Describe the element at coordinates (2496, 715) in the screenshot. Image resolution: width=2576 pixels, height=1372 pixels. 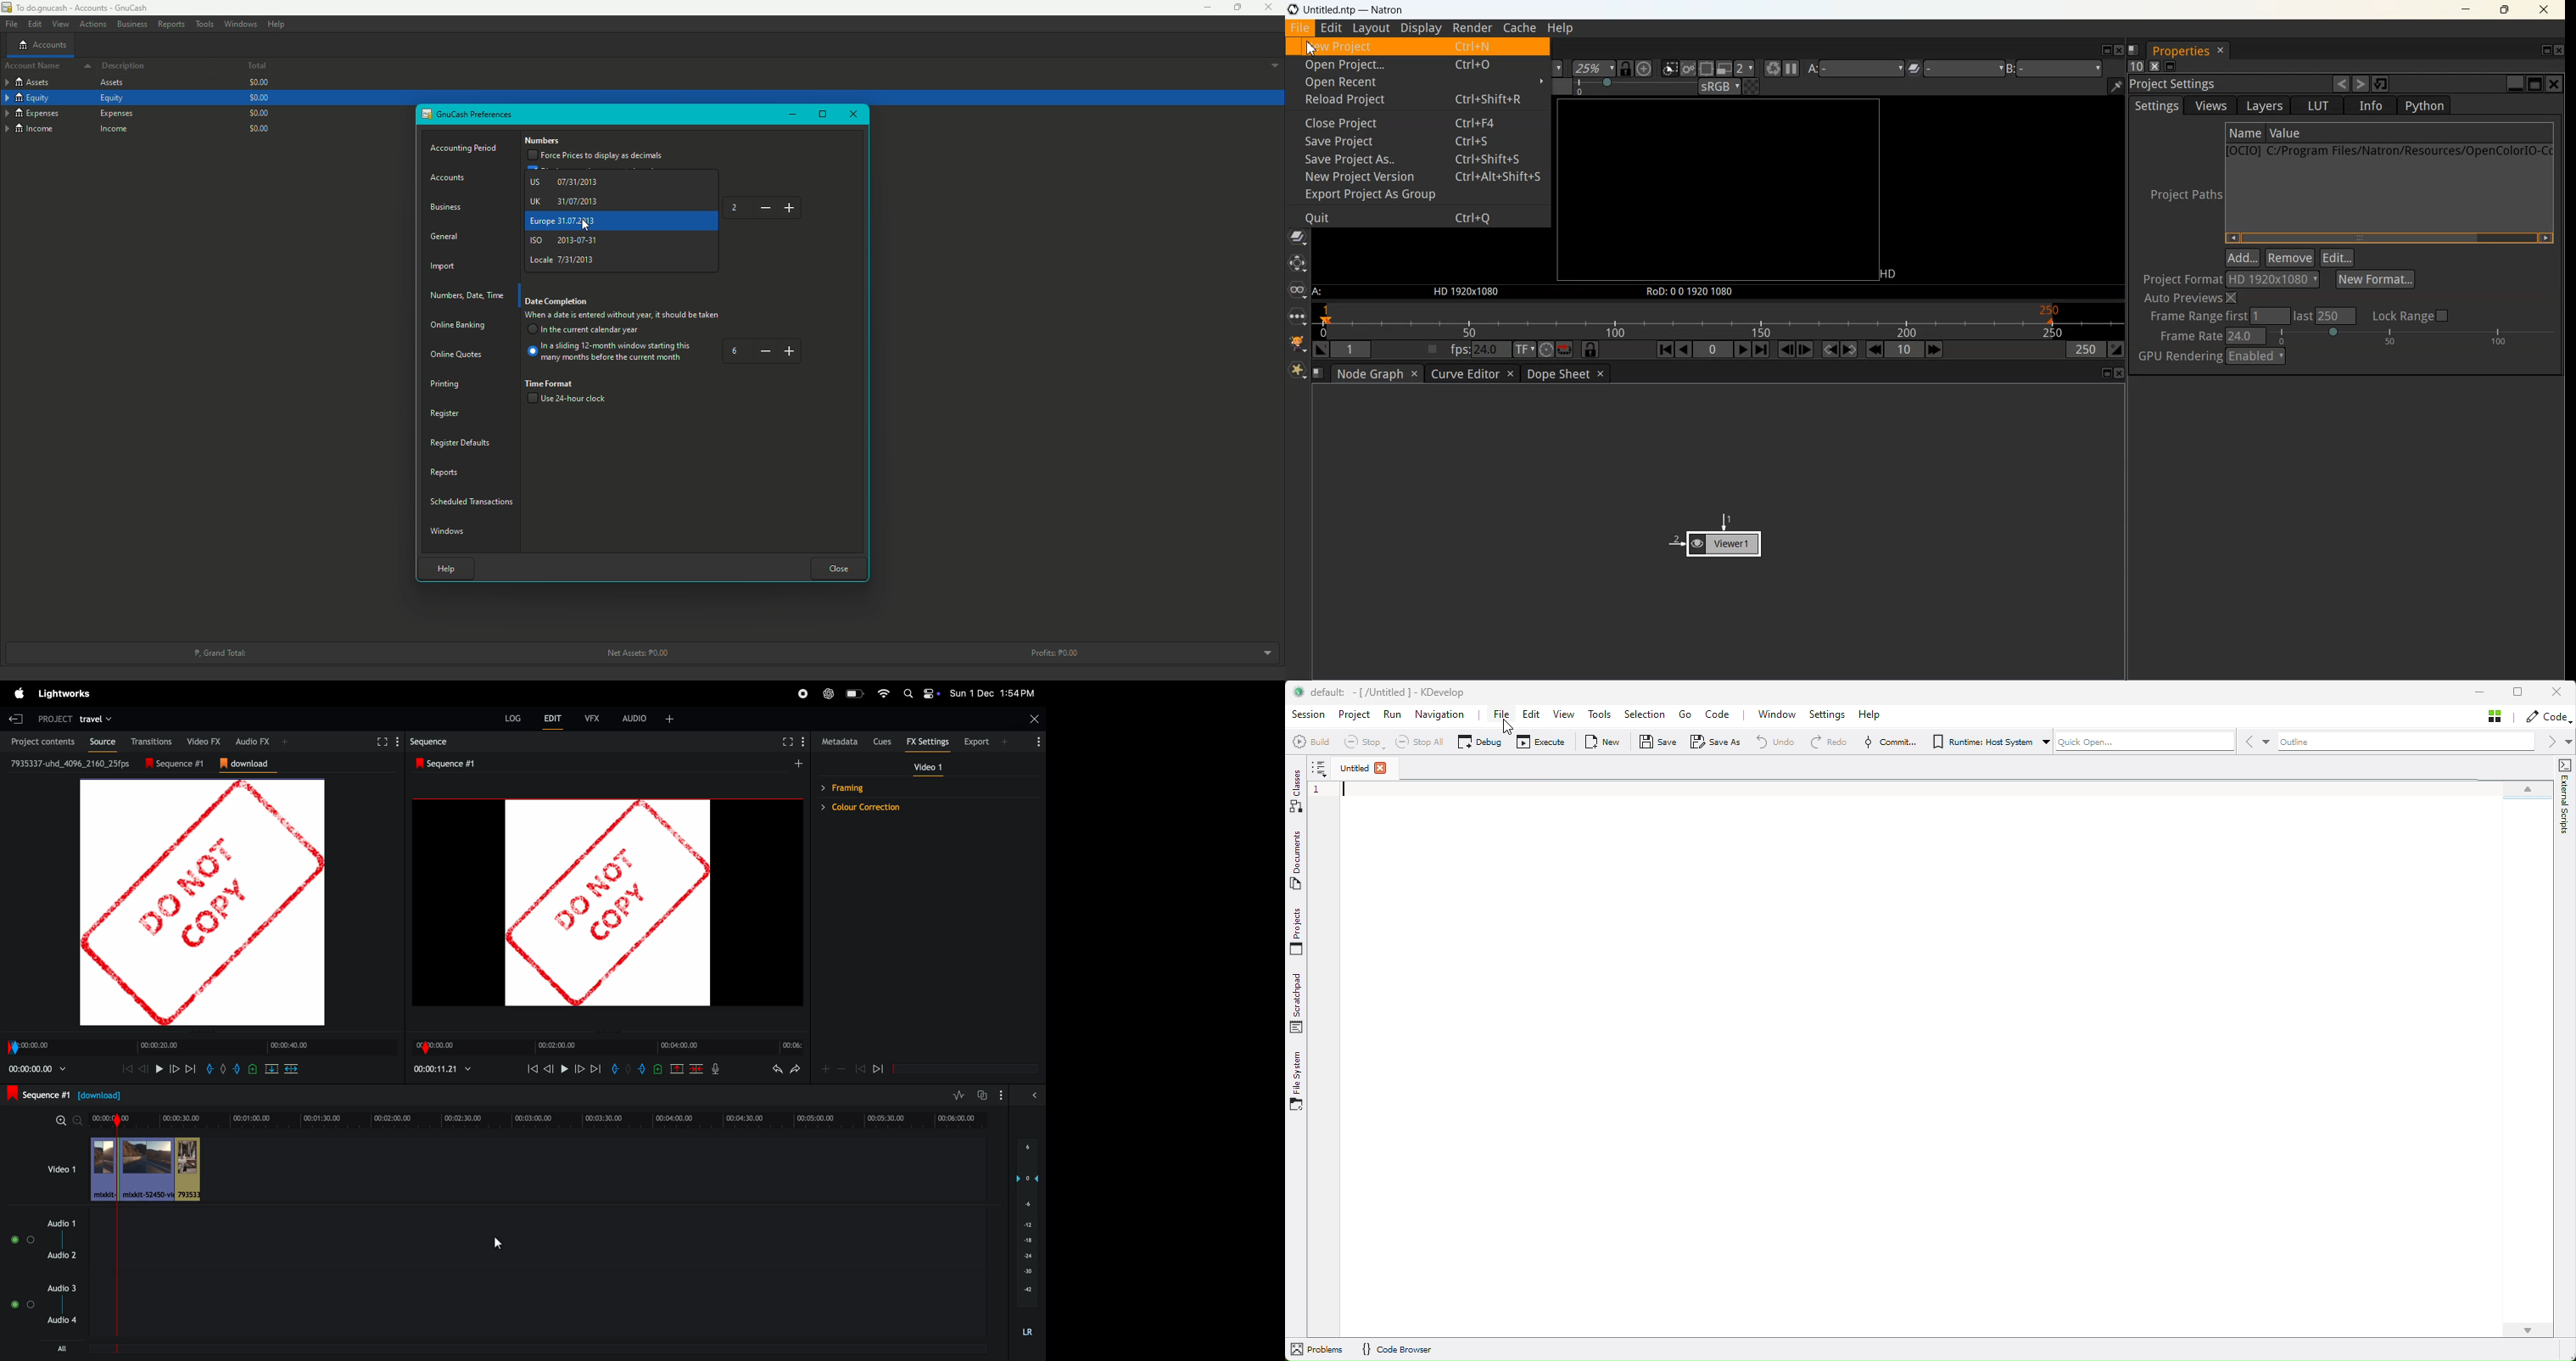
I see `Stash` at that location.